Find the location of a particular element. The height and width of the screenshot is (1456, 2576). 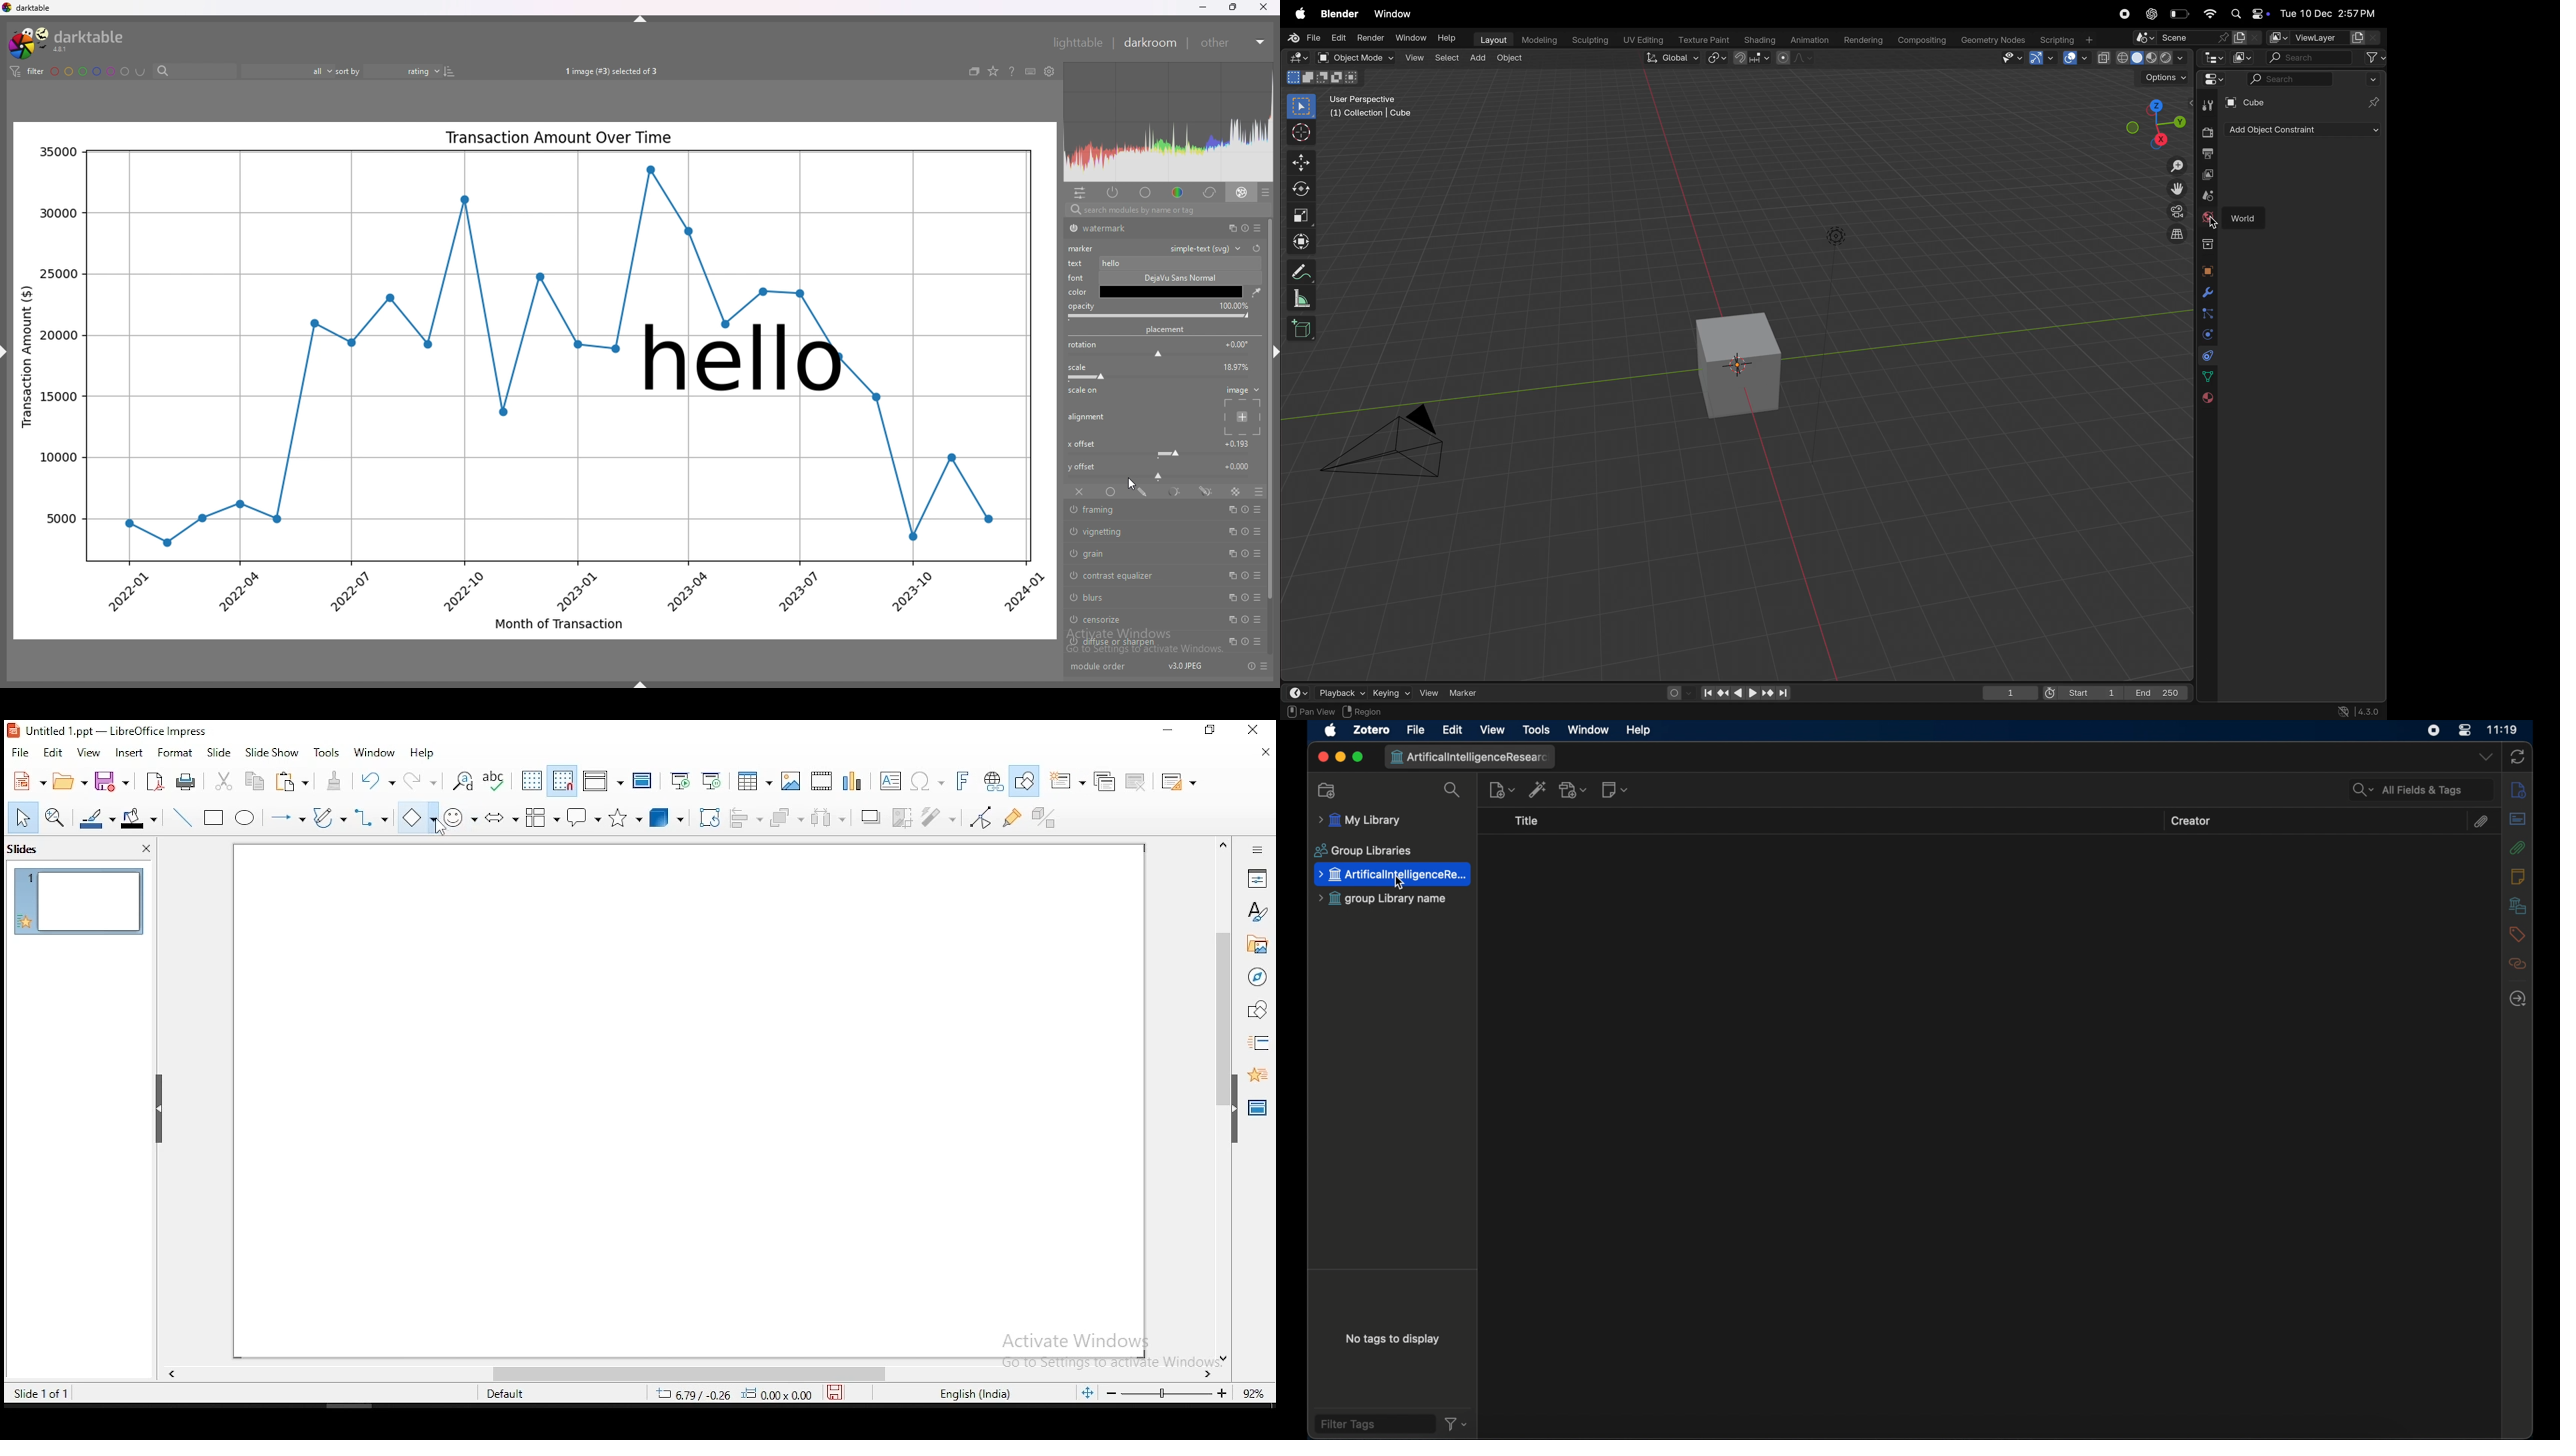

add attachment is located at coordinates (1574, 790).